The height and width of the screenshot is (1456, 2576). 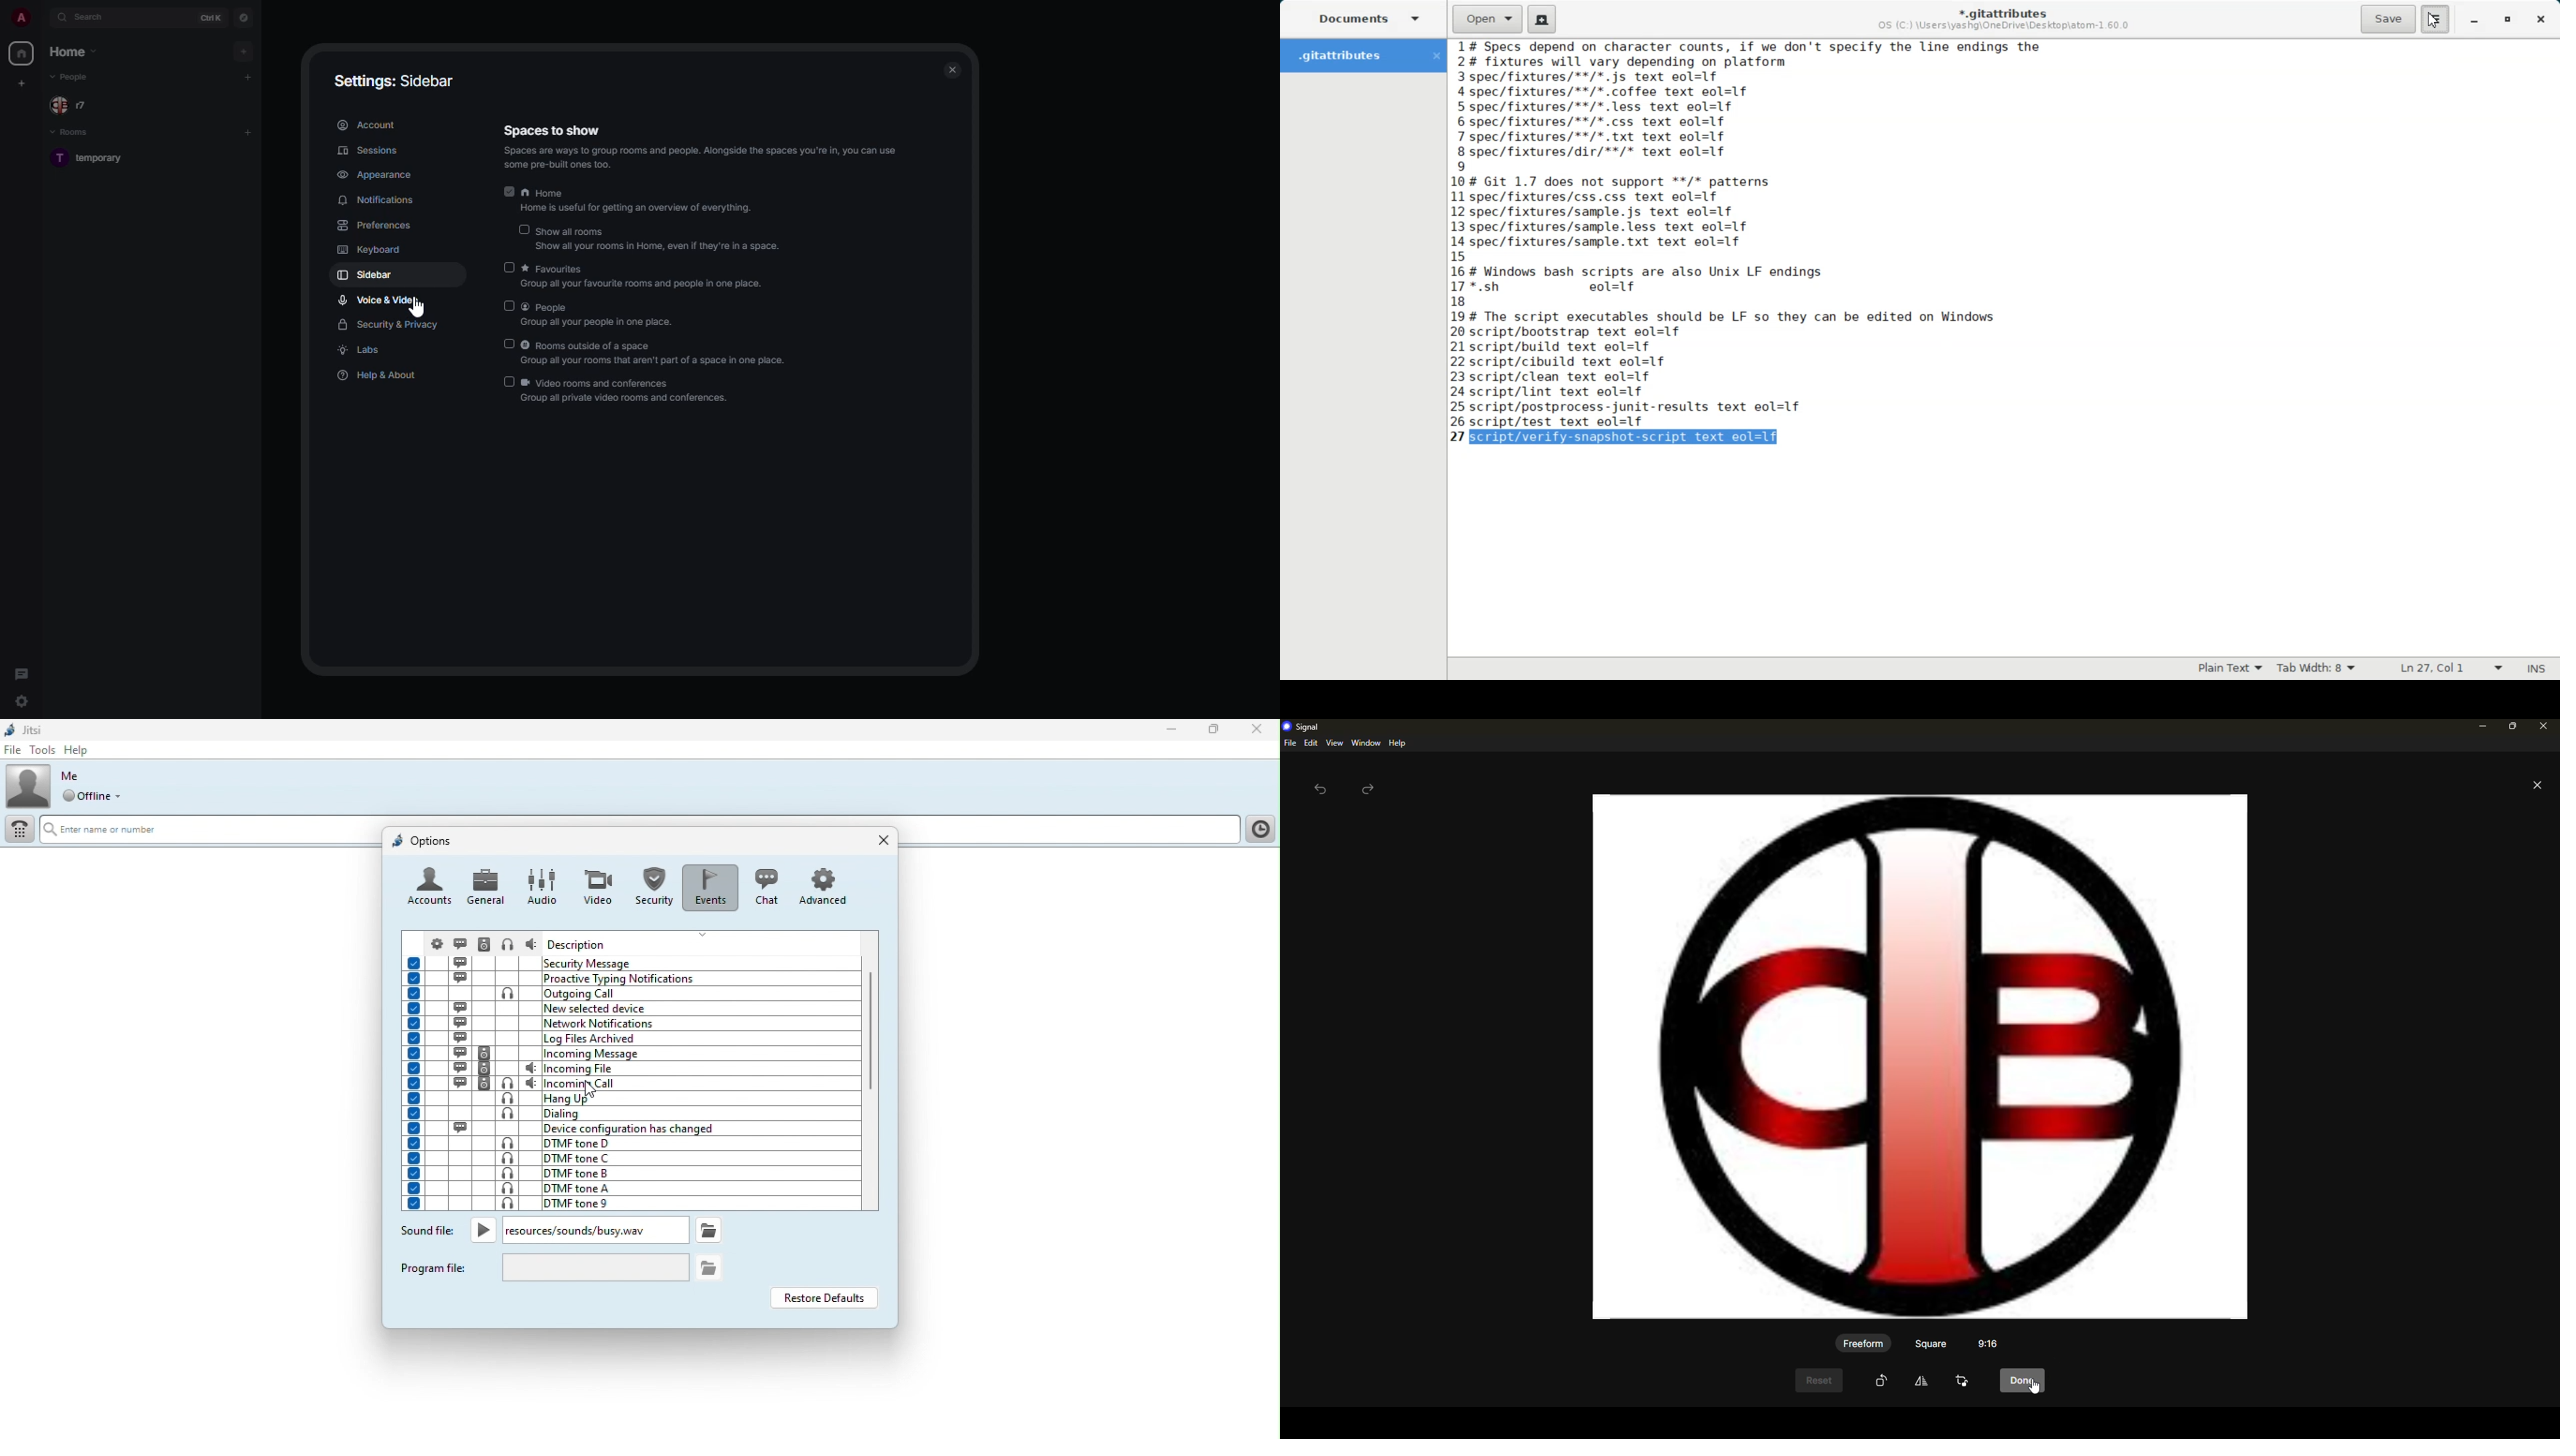 I want to click on show all rooms, so click(x=663, y=241).